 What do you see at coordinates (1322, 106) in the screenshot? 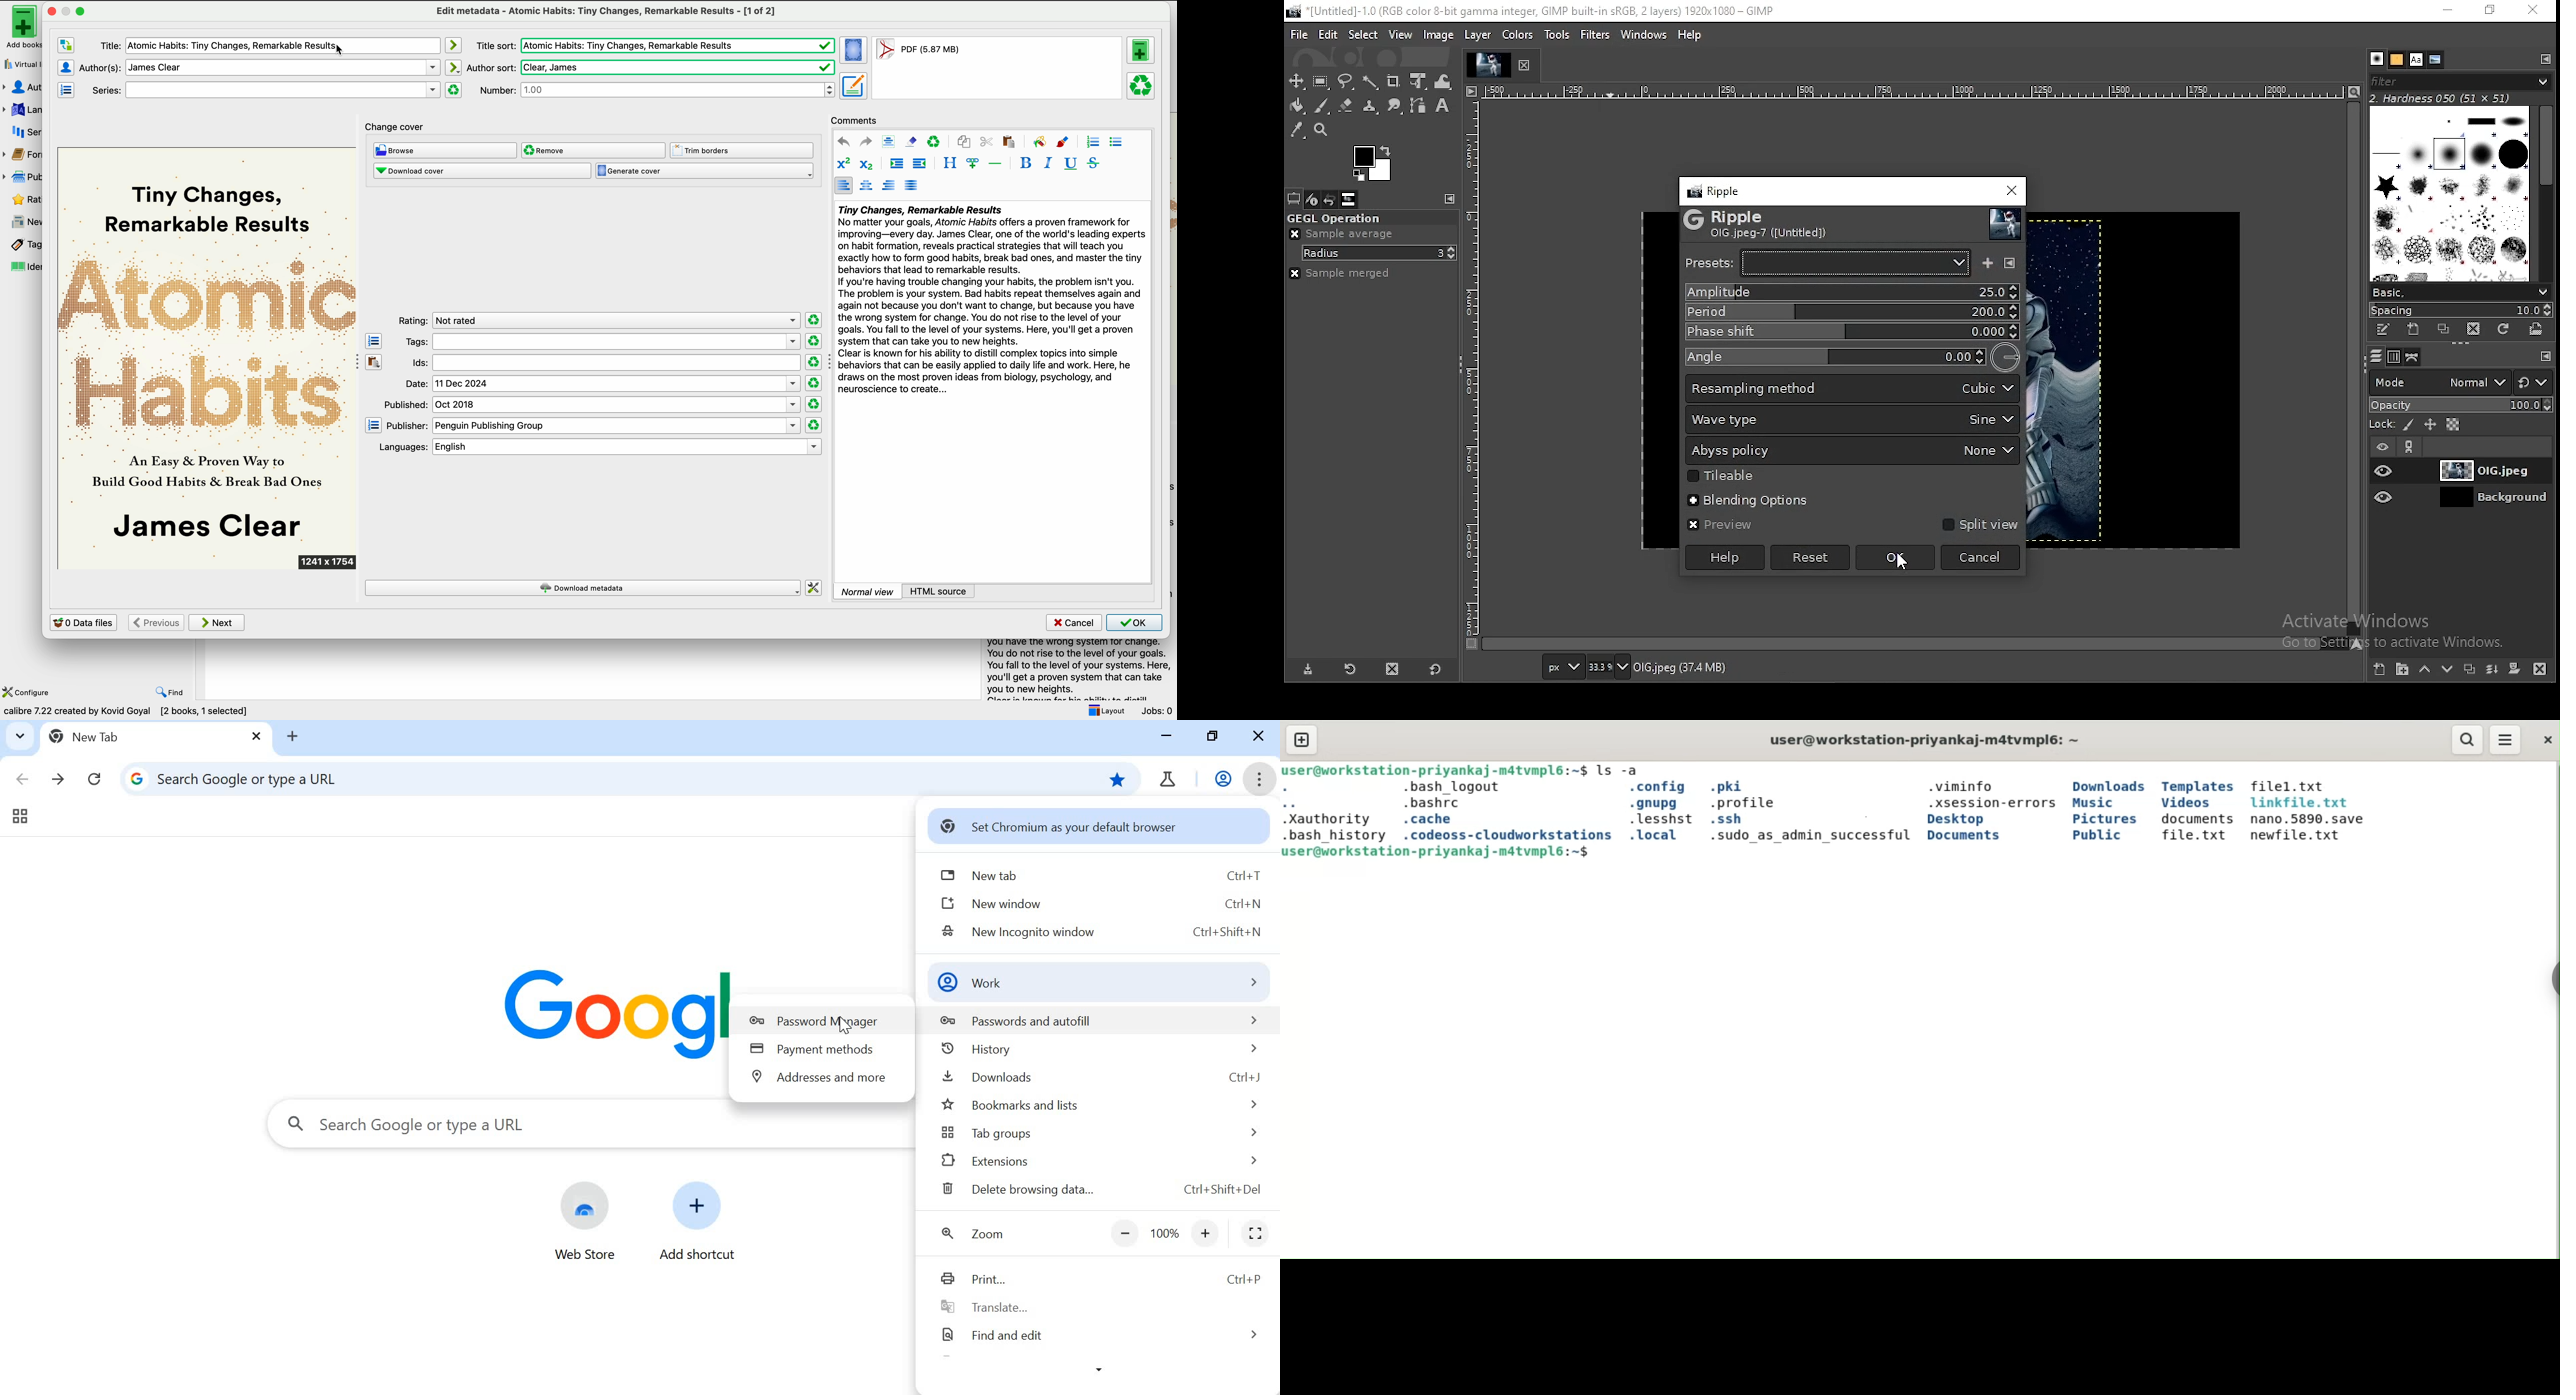
I see `paintbrush tool` at bounding box center [1322, 106].